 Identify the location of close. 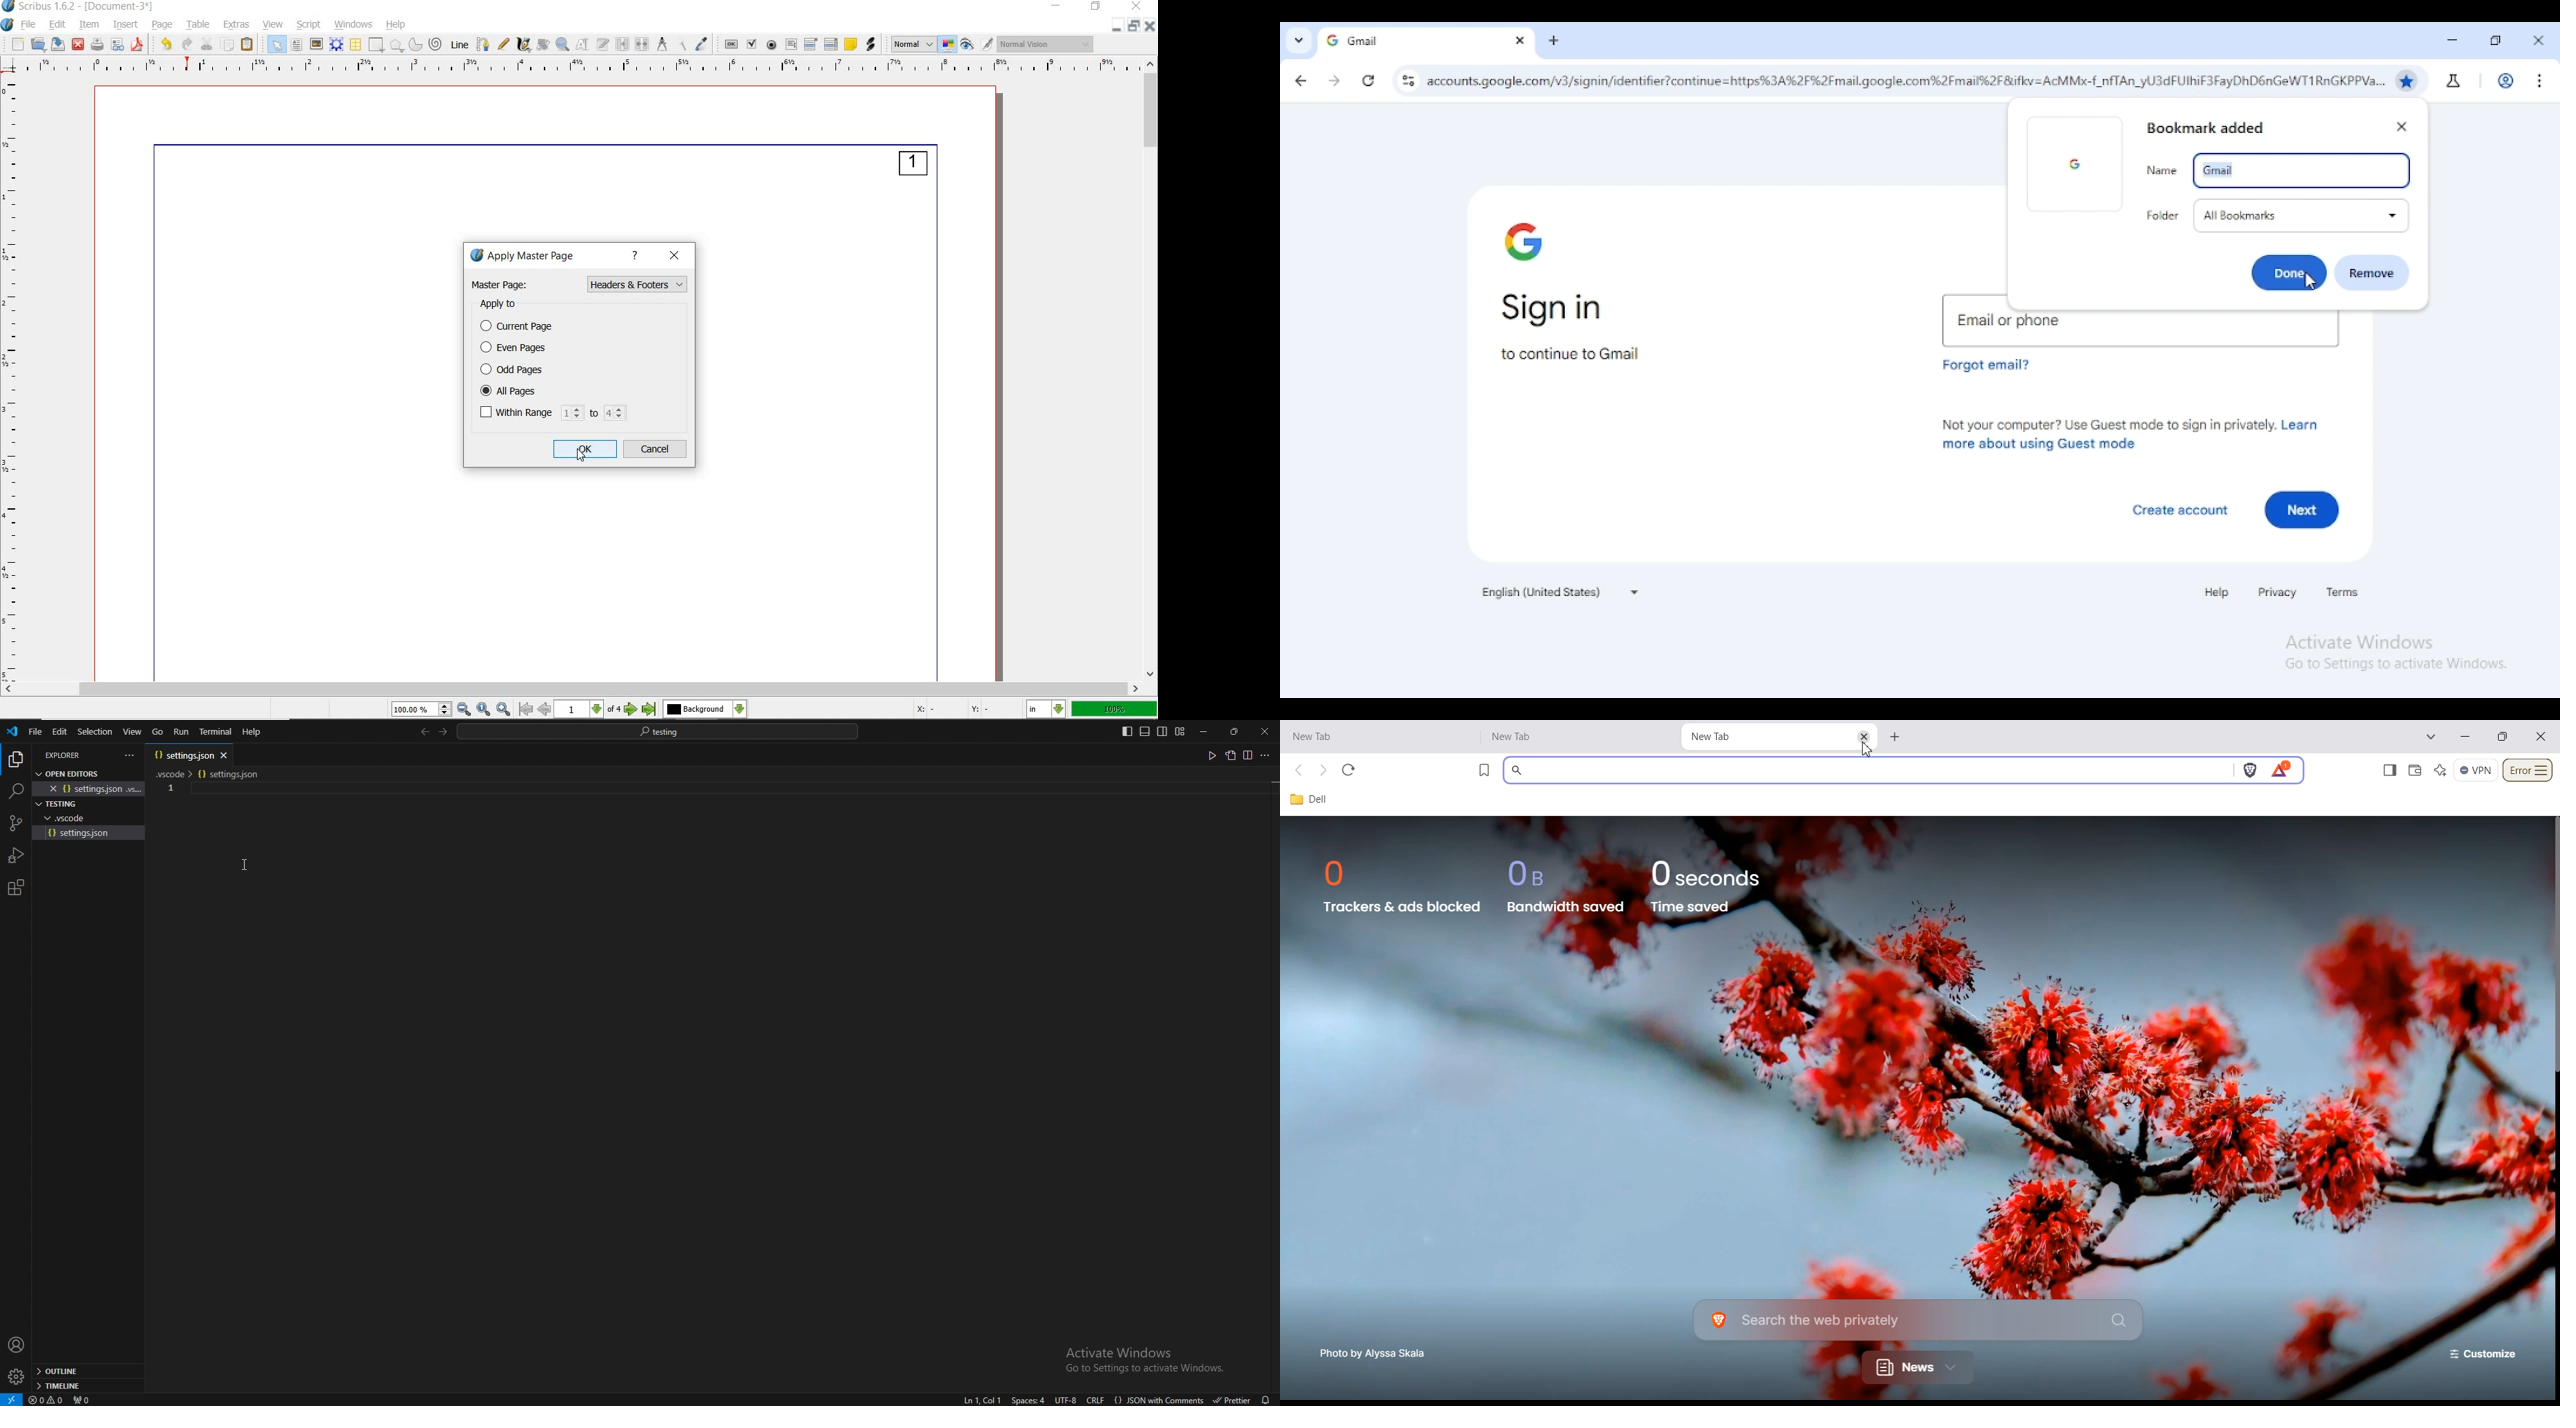
(1152, 26).